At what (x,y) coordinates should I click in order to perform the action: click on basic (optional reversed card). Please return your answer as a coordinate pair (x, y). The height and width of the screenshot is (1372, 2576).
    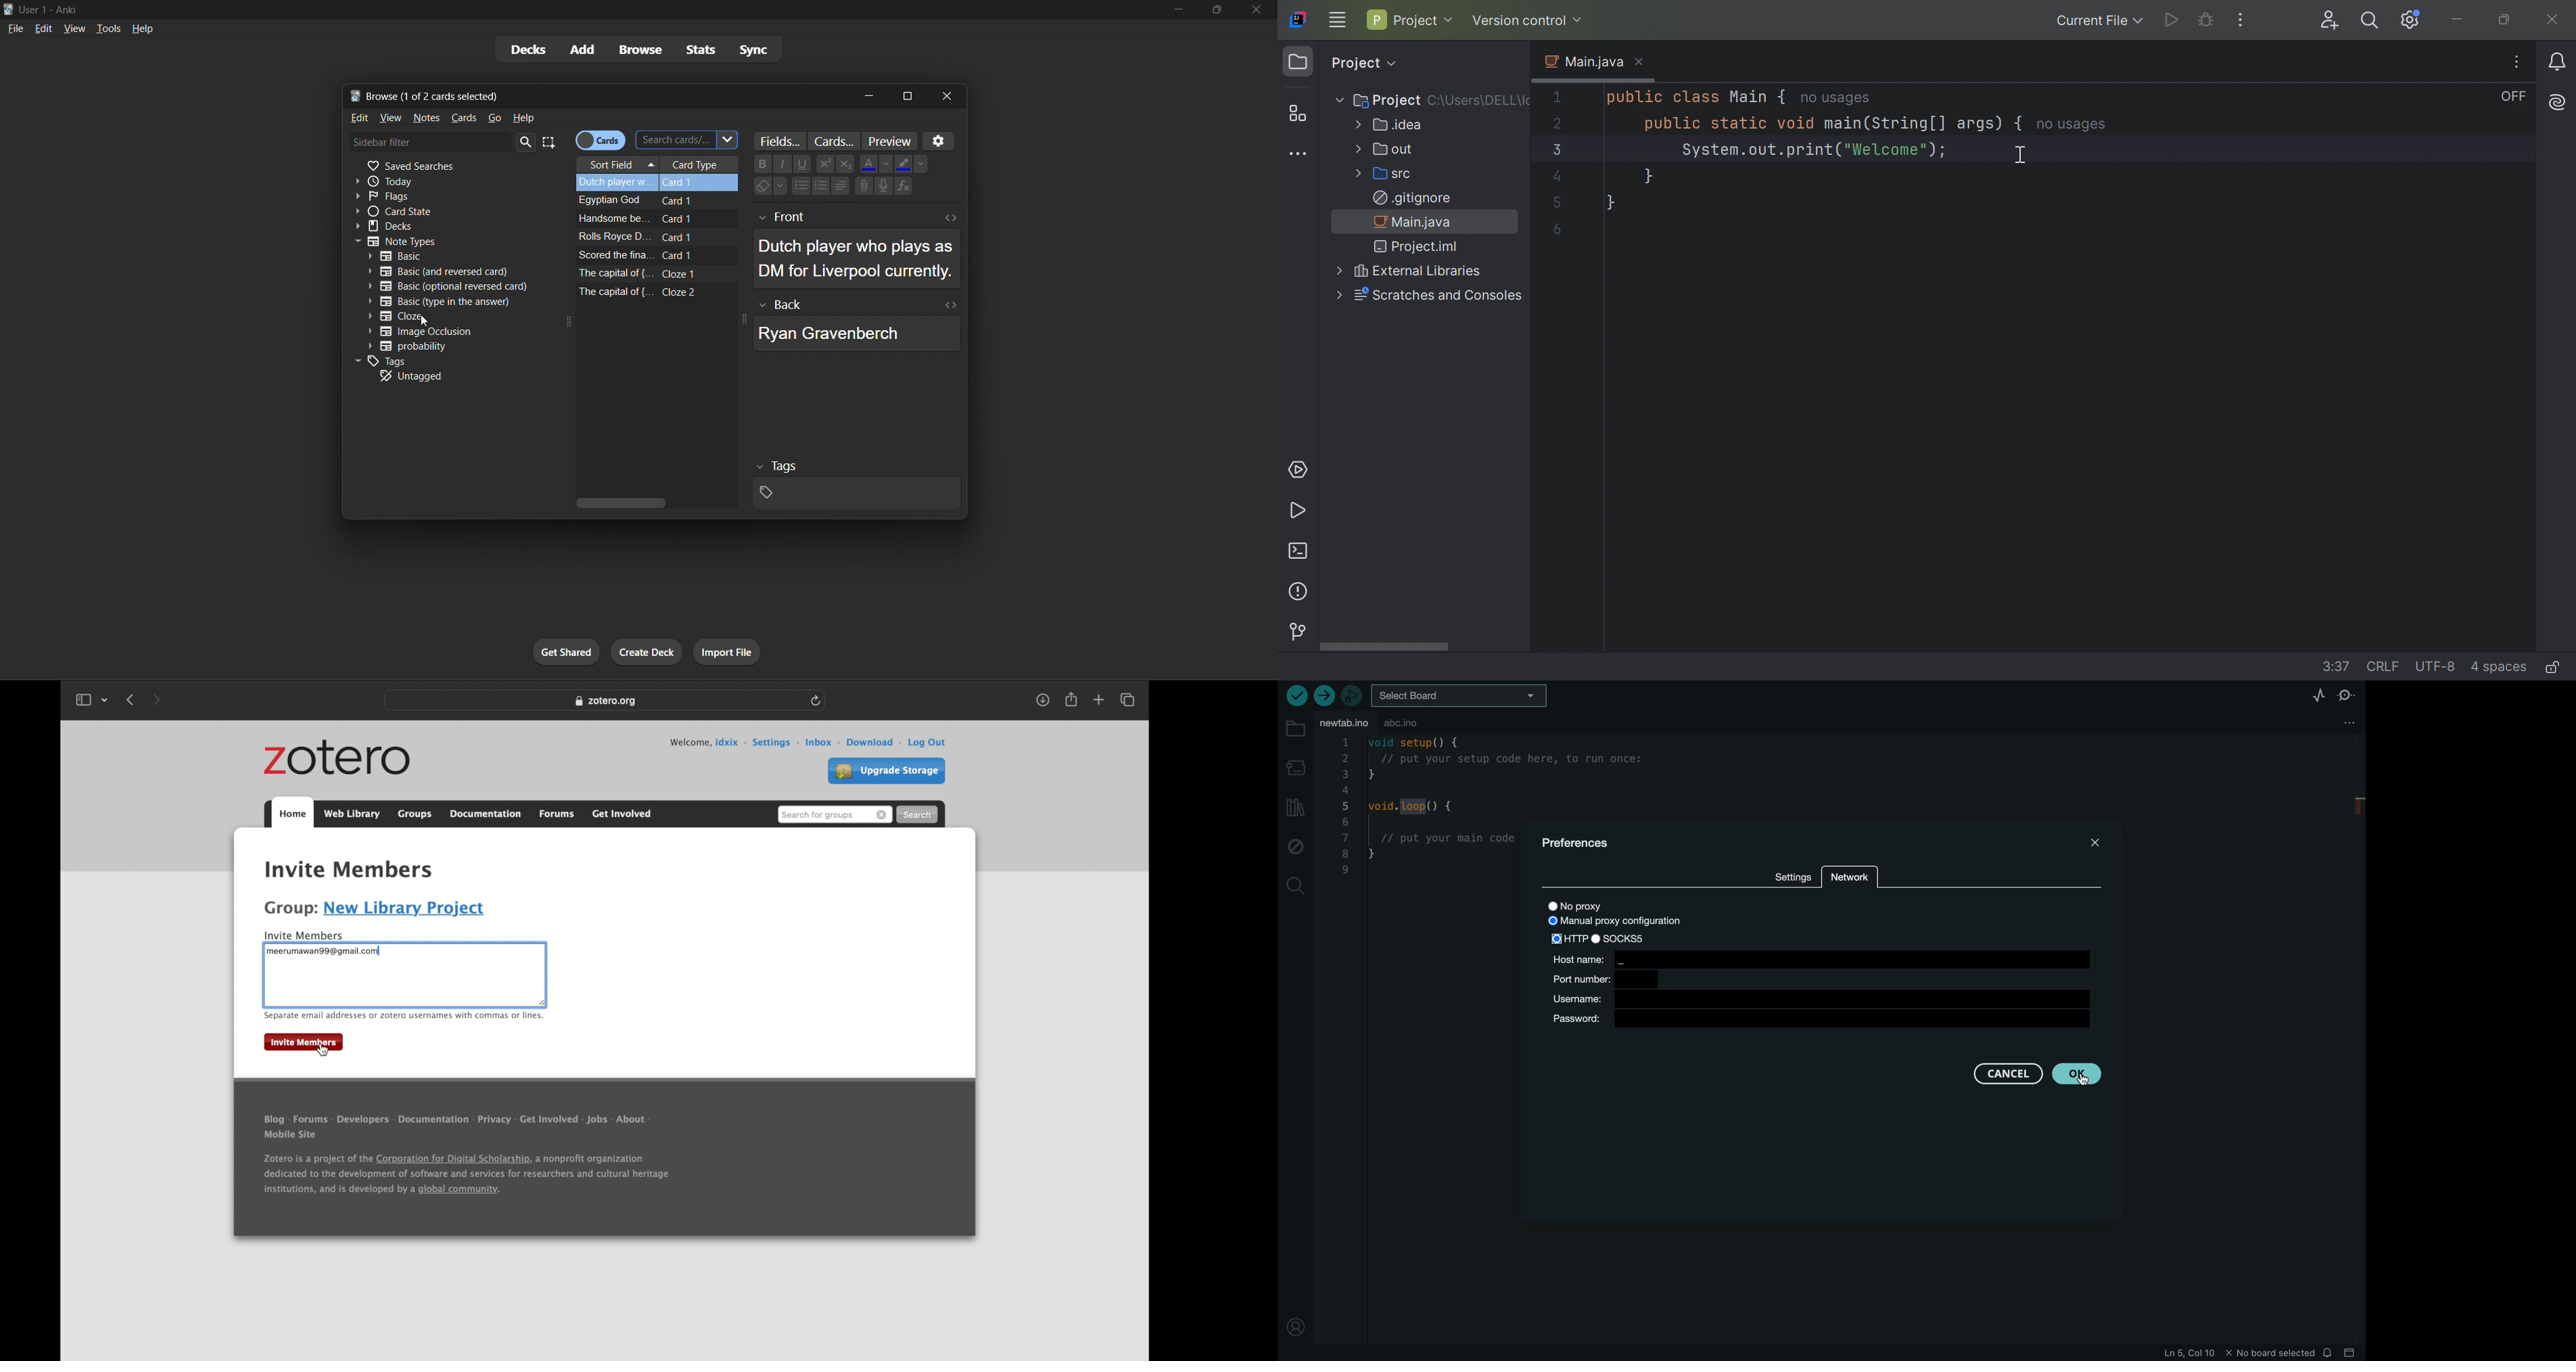
    Looking at the image, I should click on (448, 287).